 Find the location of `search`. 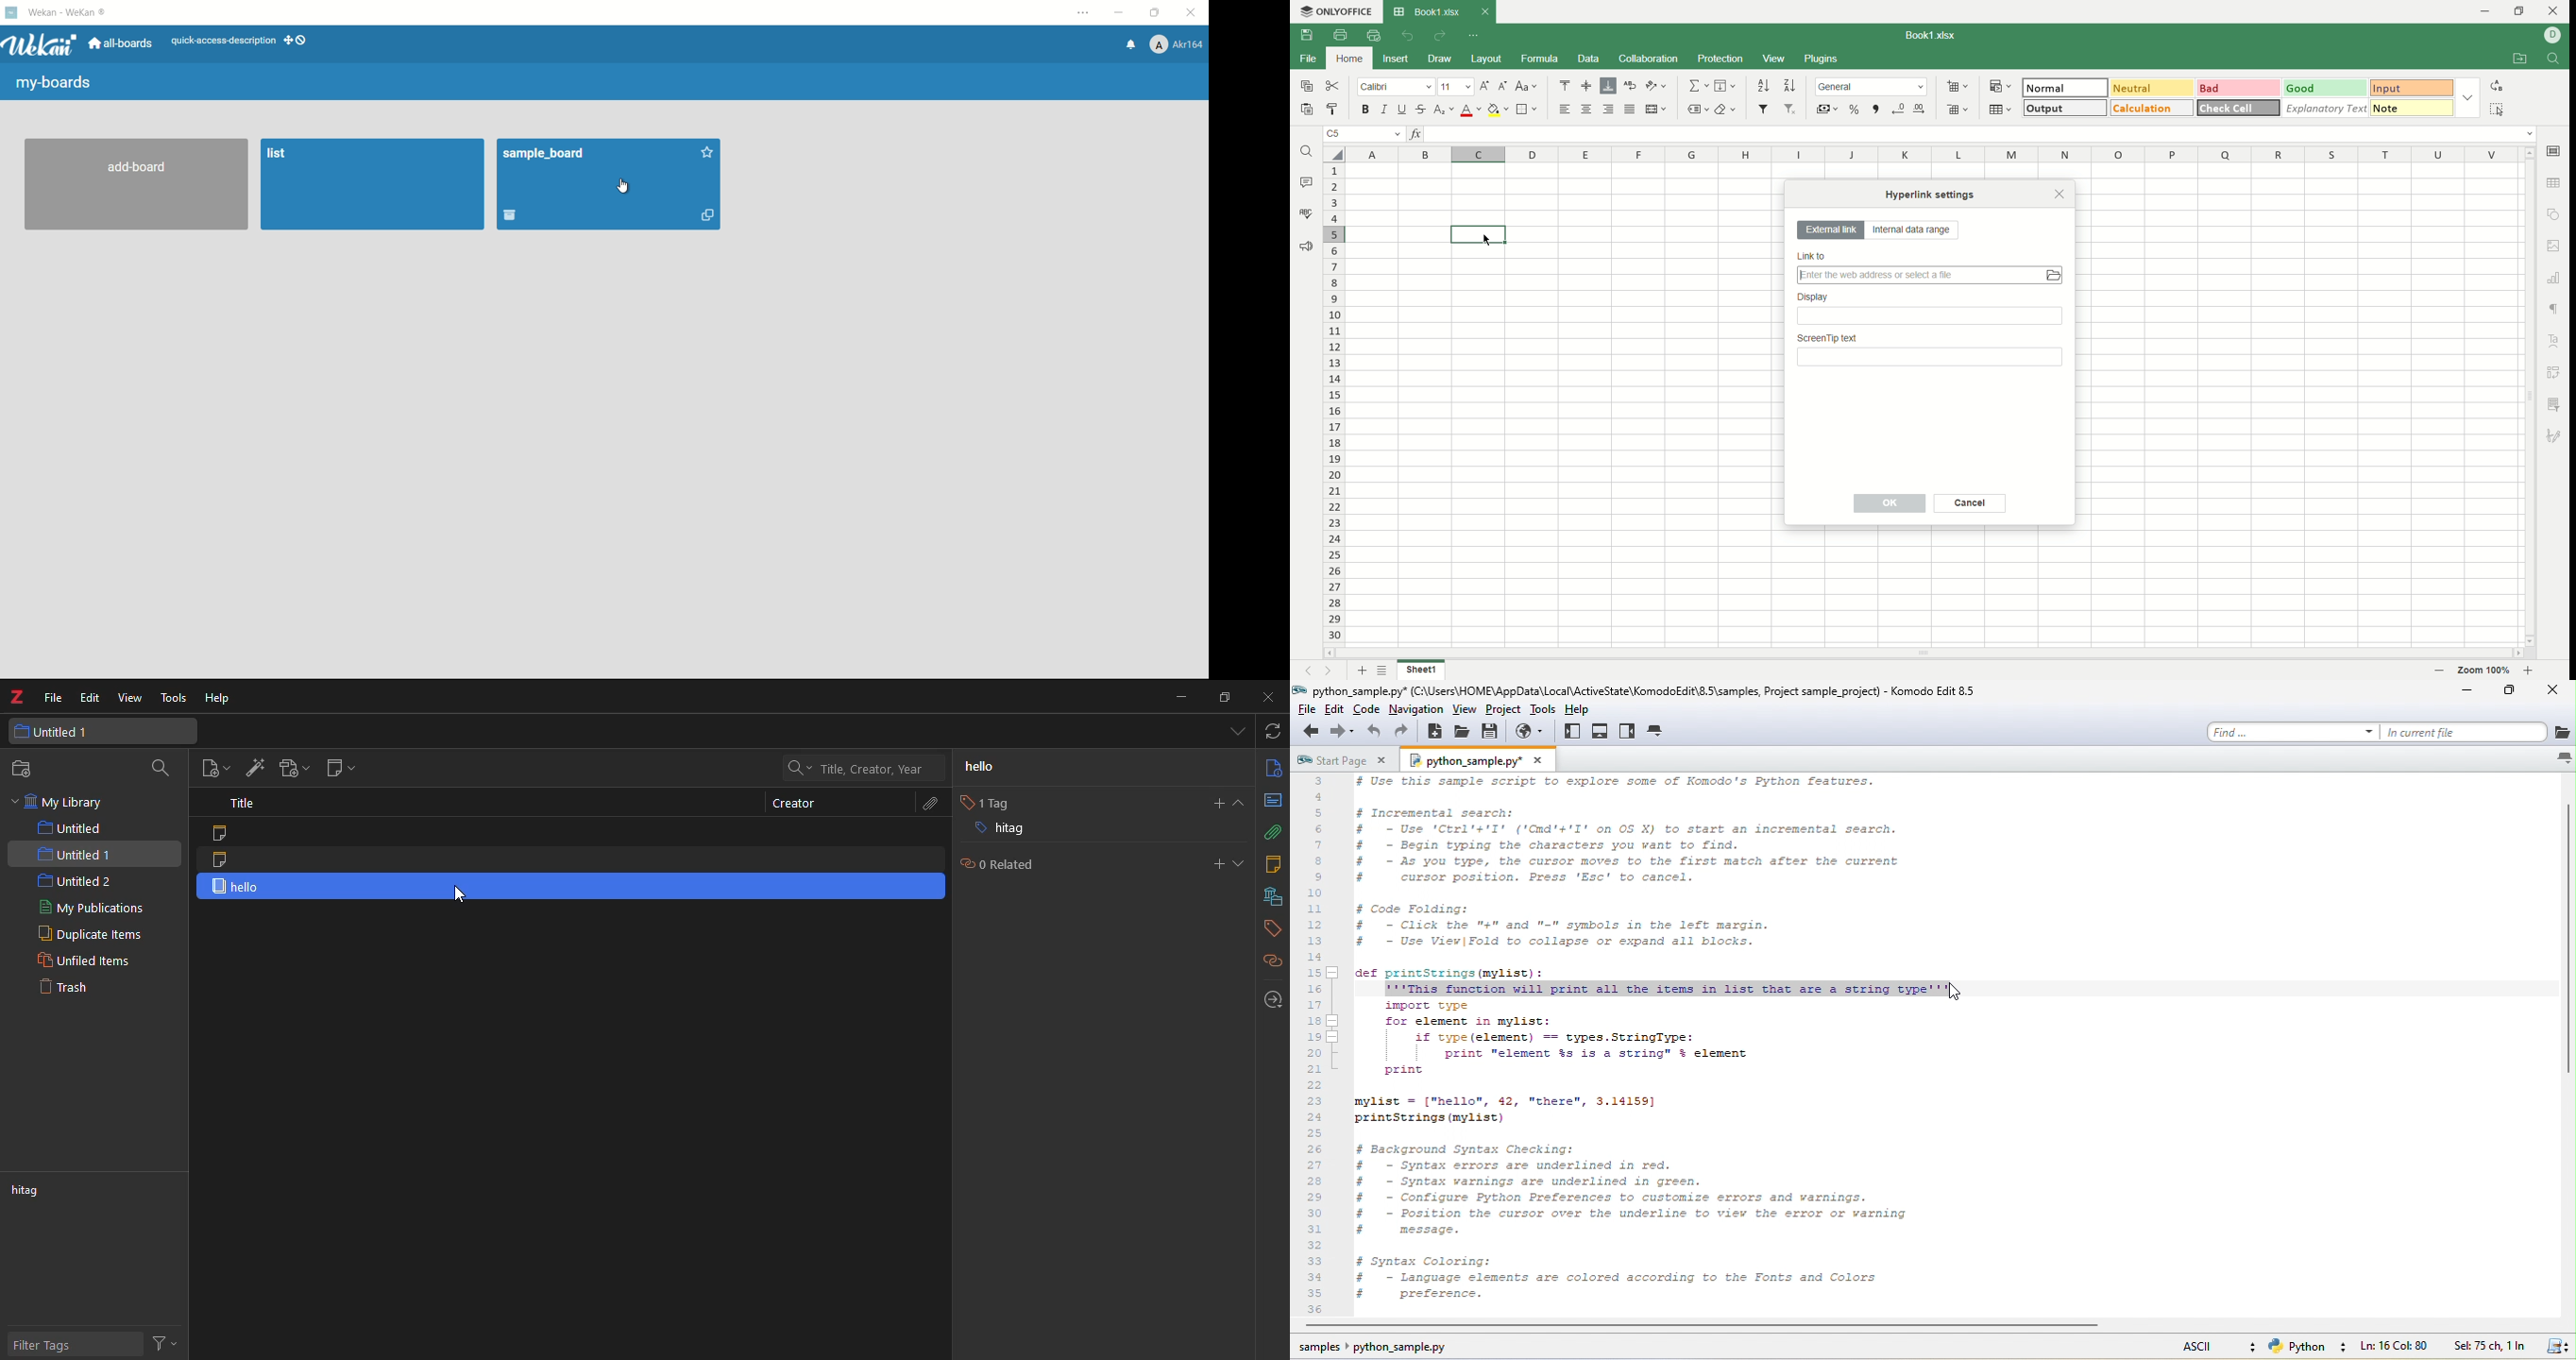

search is located at coordinates (161, 770).